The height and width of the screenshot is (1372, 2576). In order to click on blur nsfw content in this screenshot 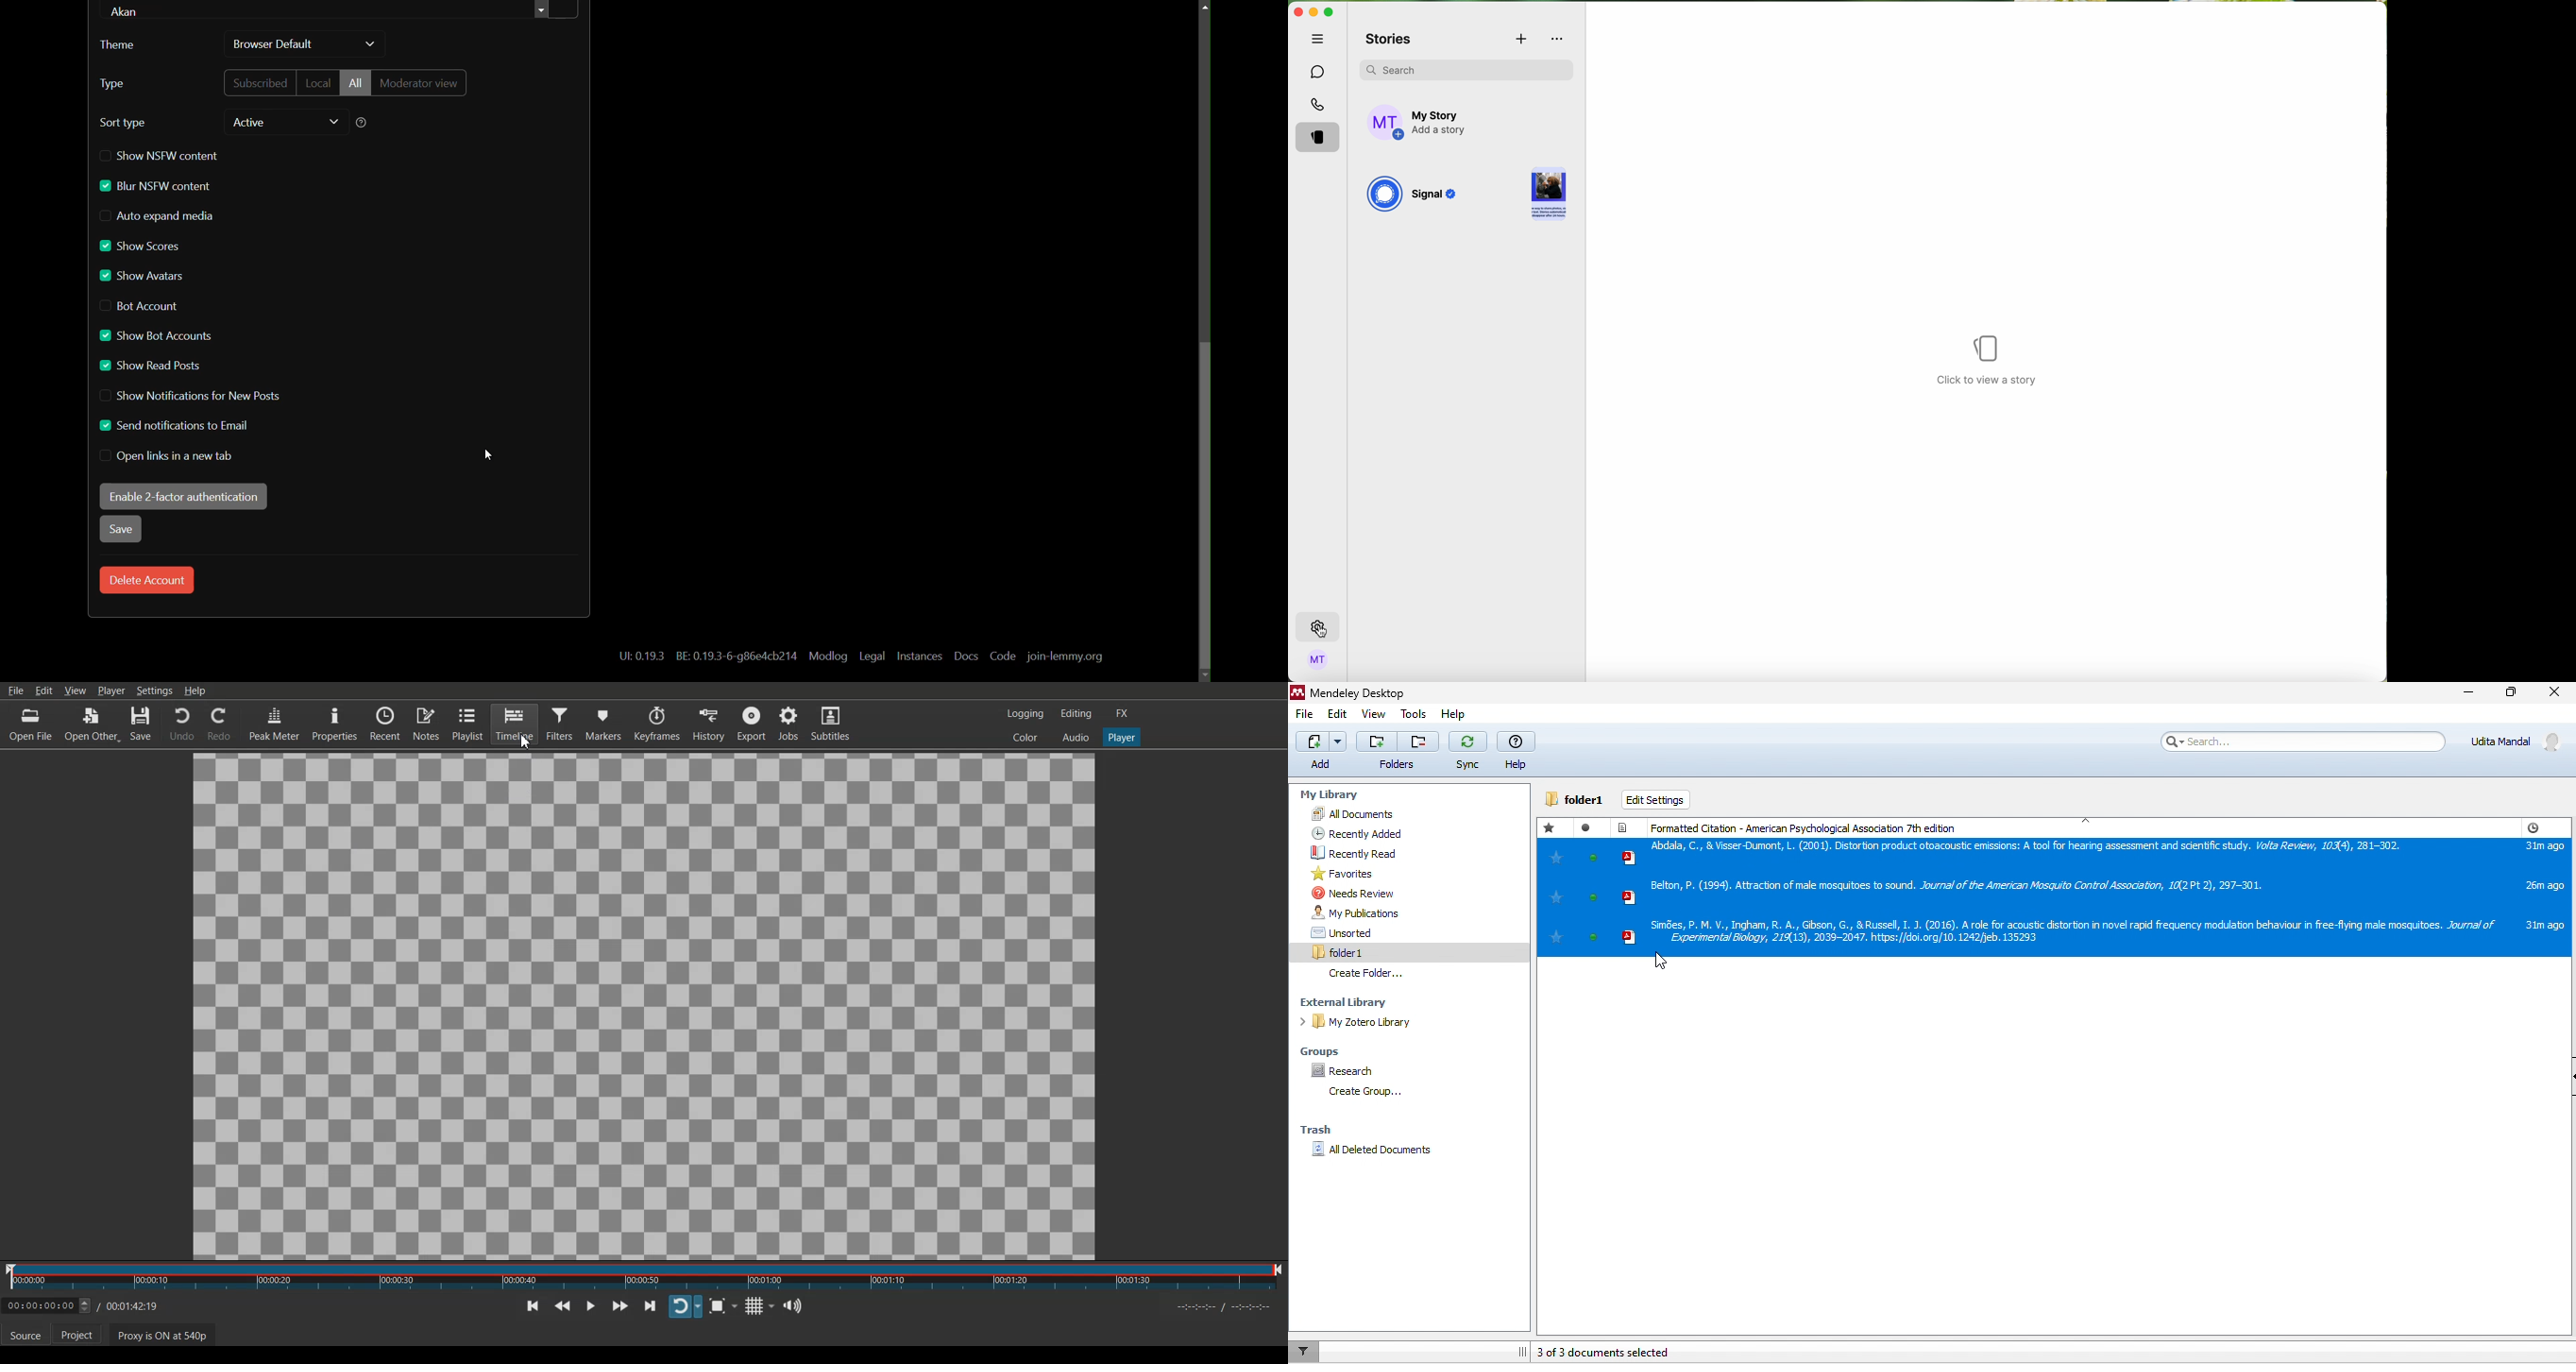, I will do `click(155, 186)`.